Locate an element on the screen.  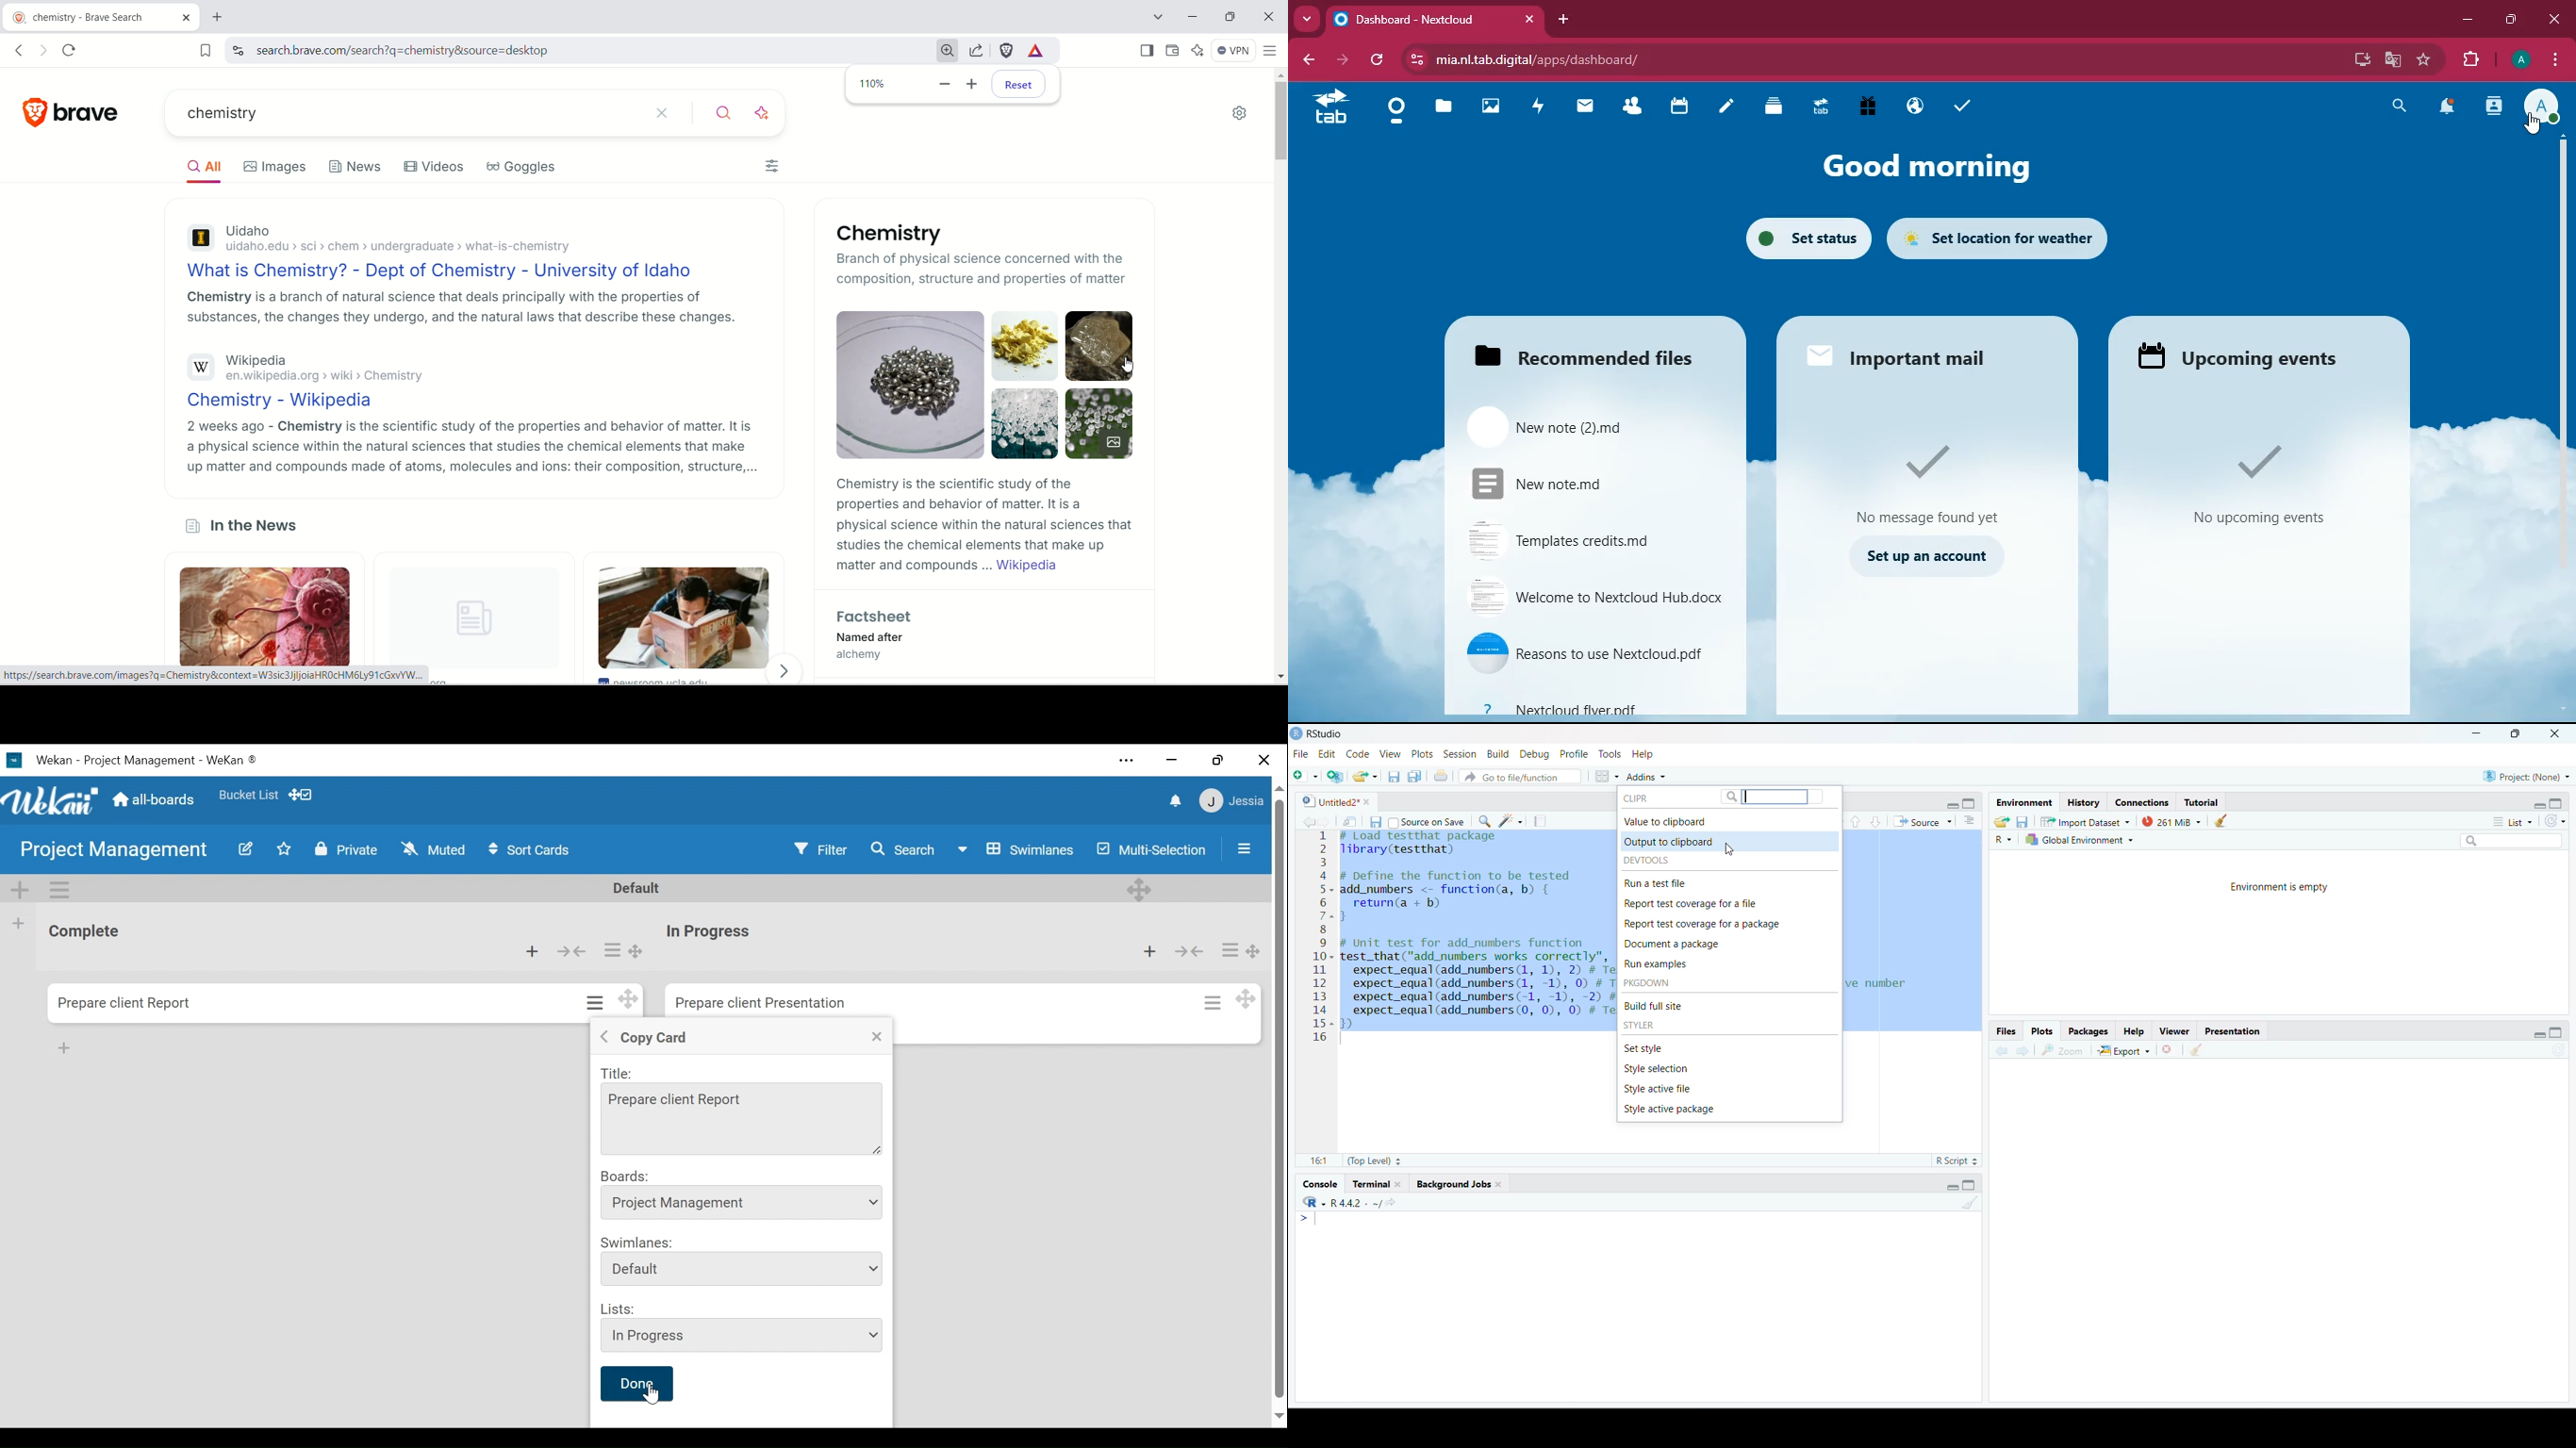
Card actions is located at coordinates (595, 1004).